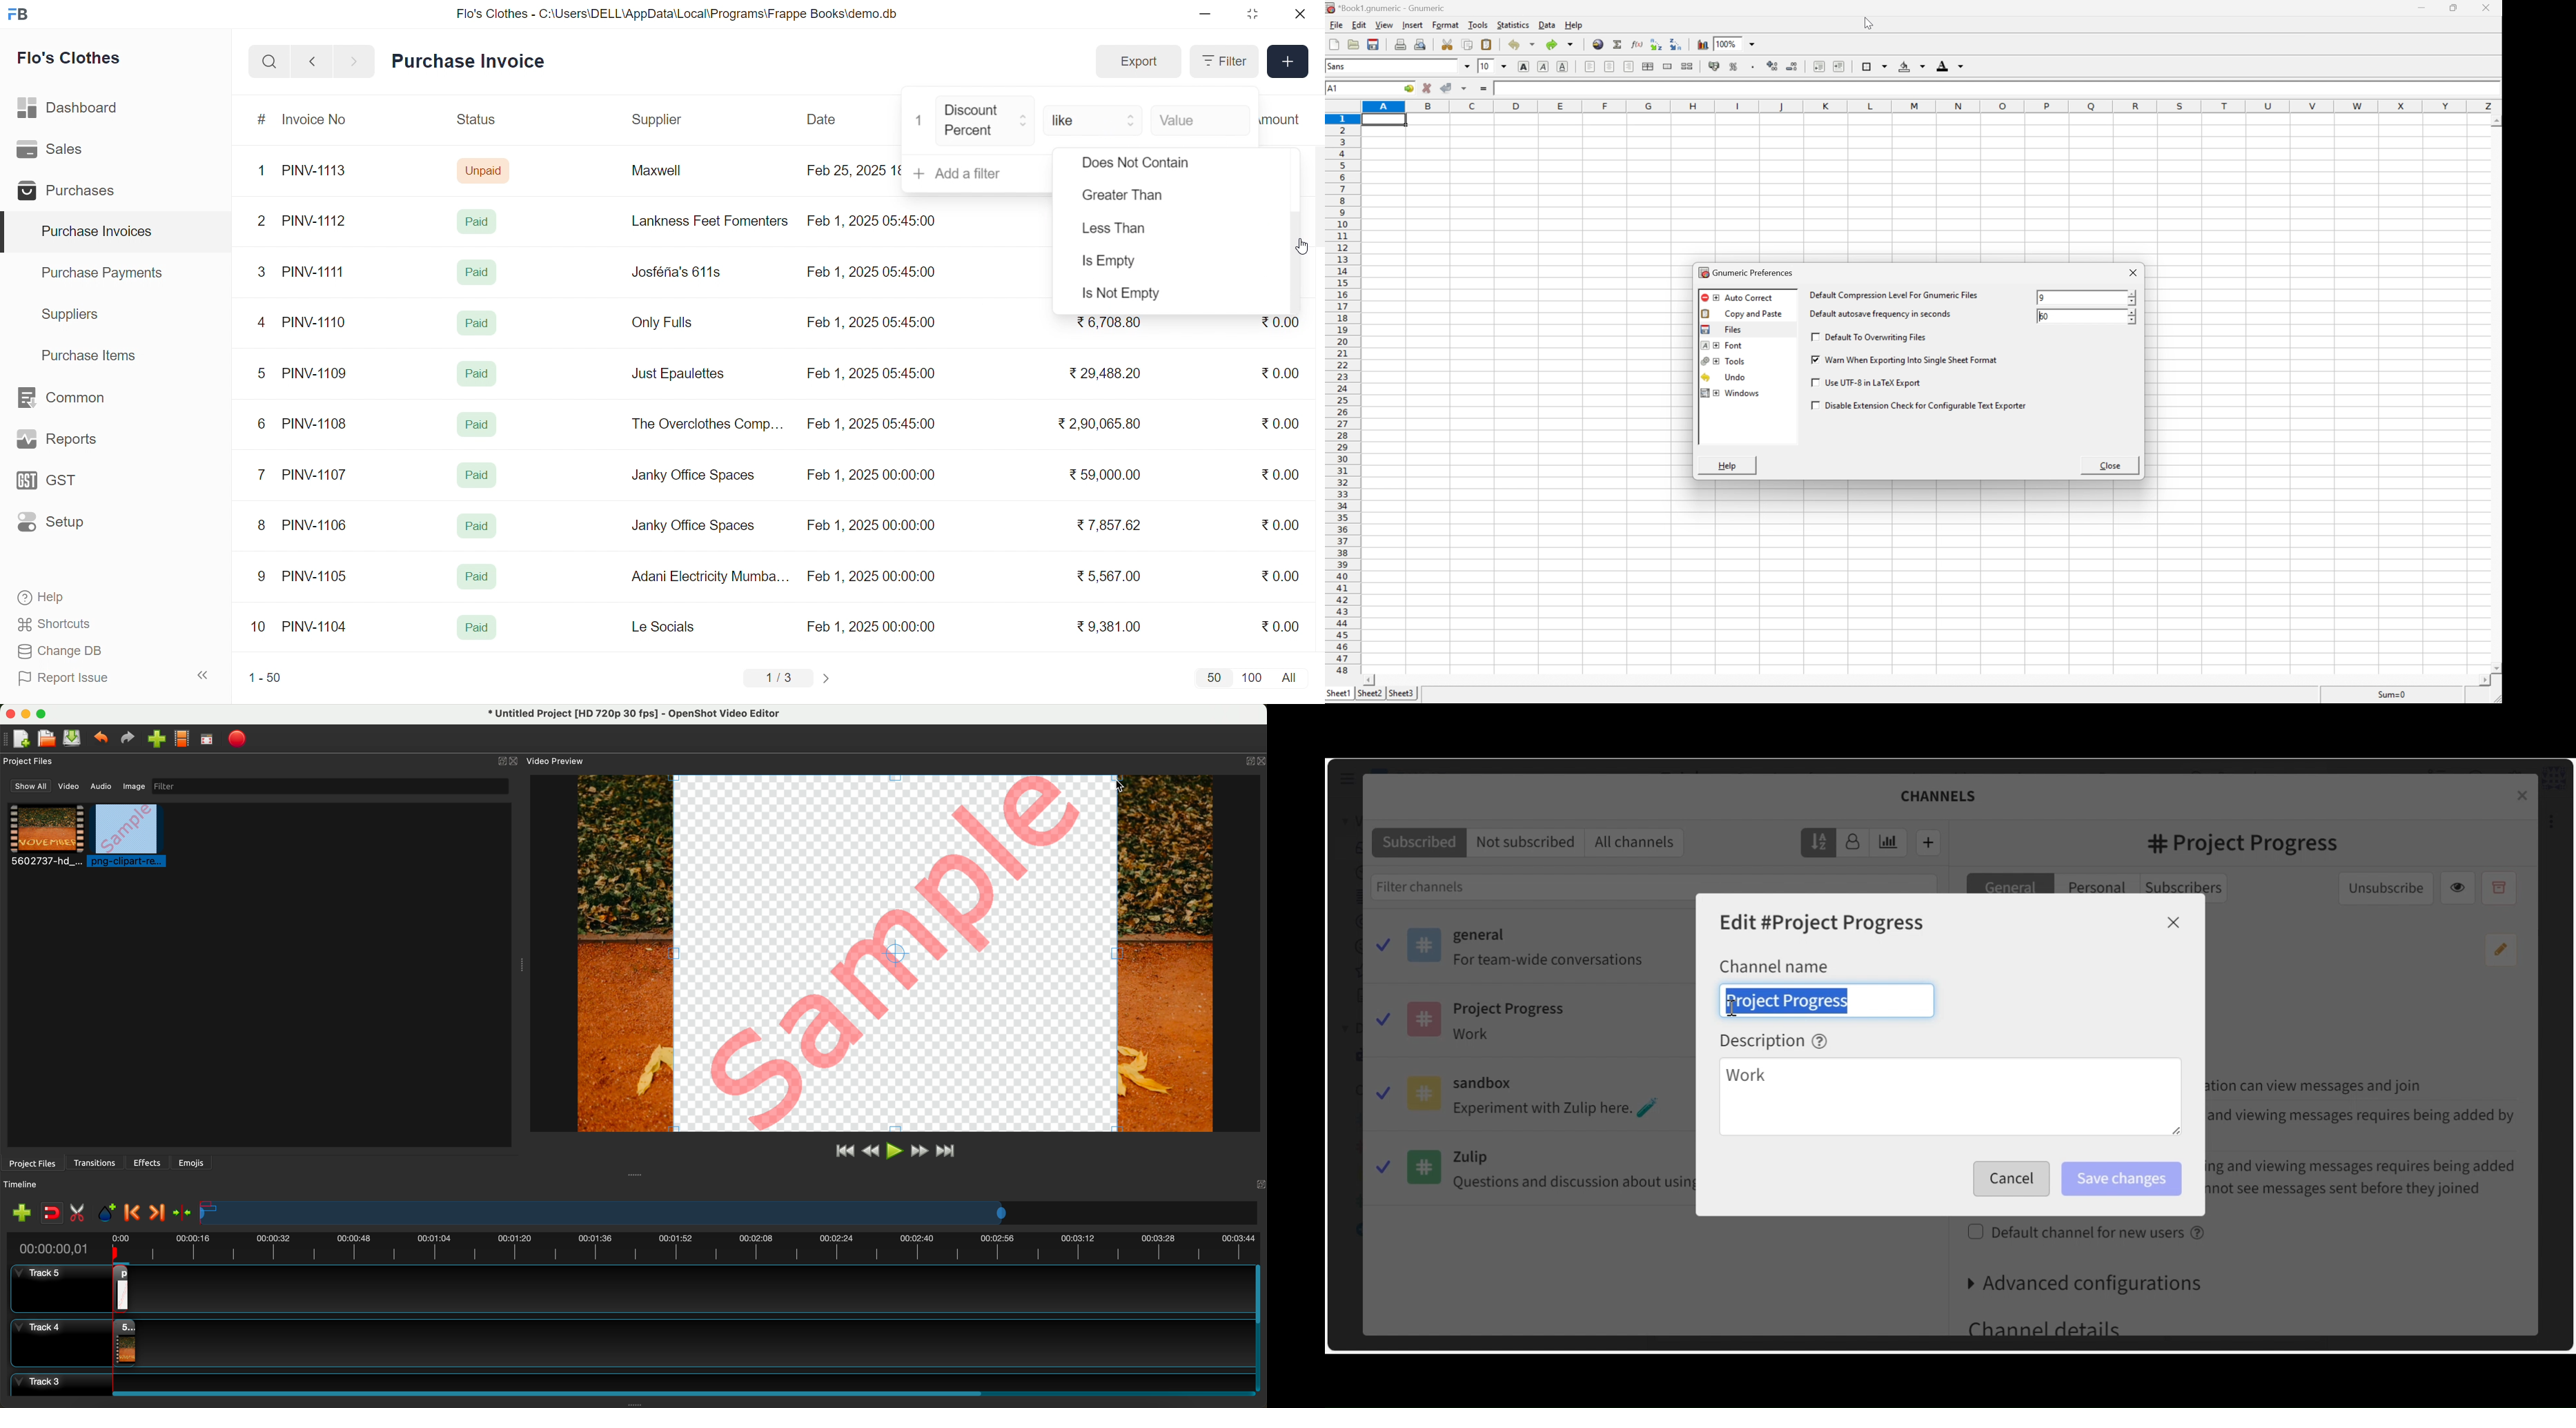 This screenshot has height=1428, width=2576. Describe the element at coordinates (79, 60) in the screenshot. I see `Flo's Clothes` at that location.